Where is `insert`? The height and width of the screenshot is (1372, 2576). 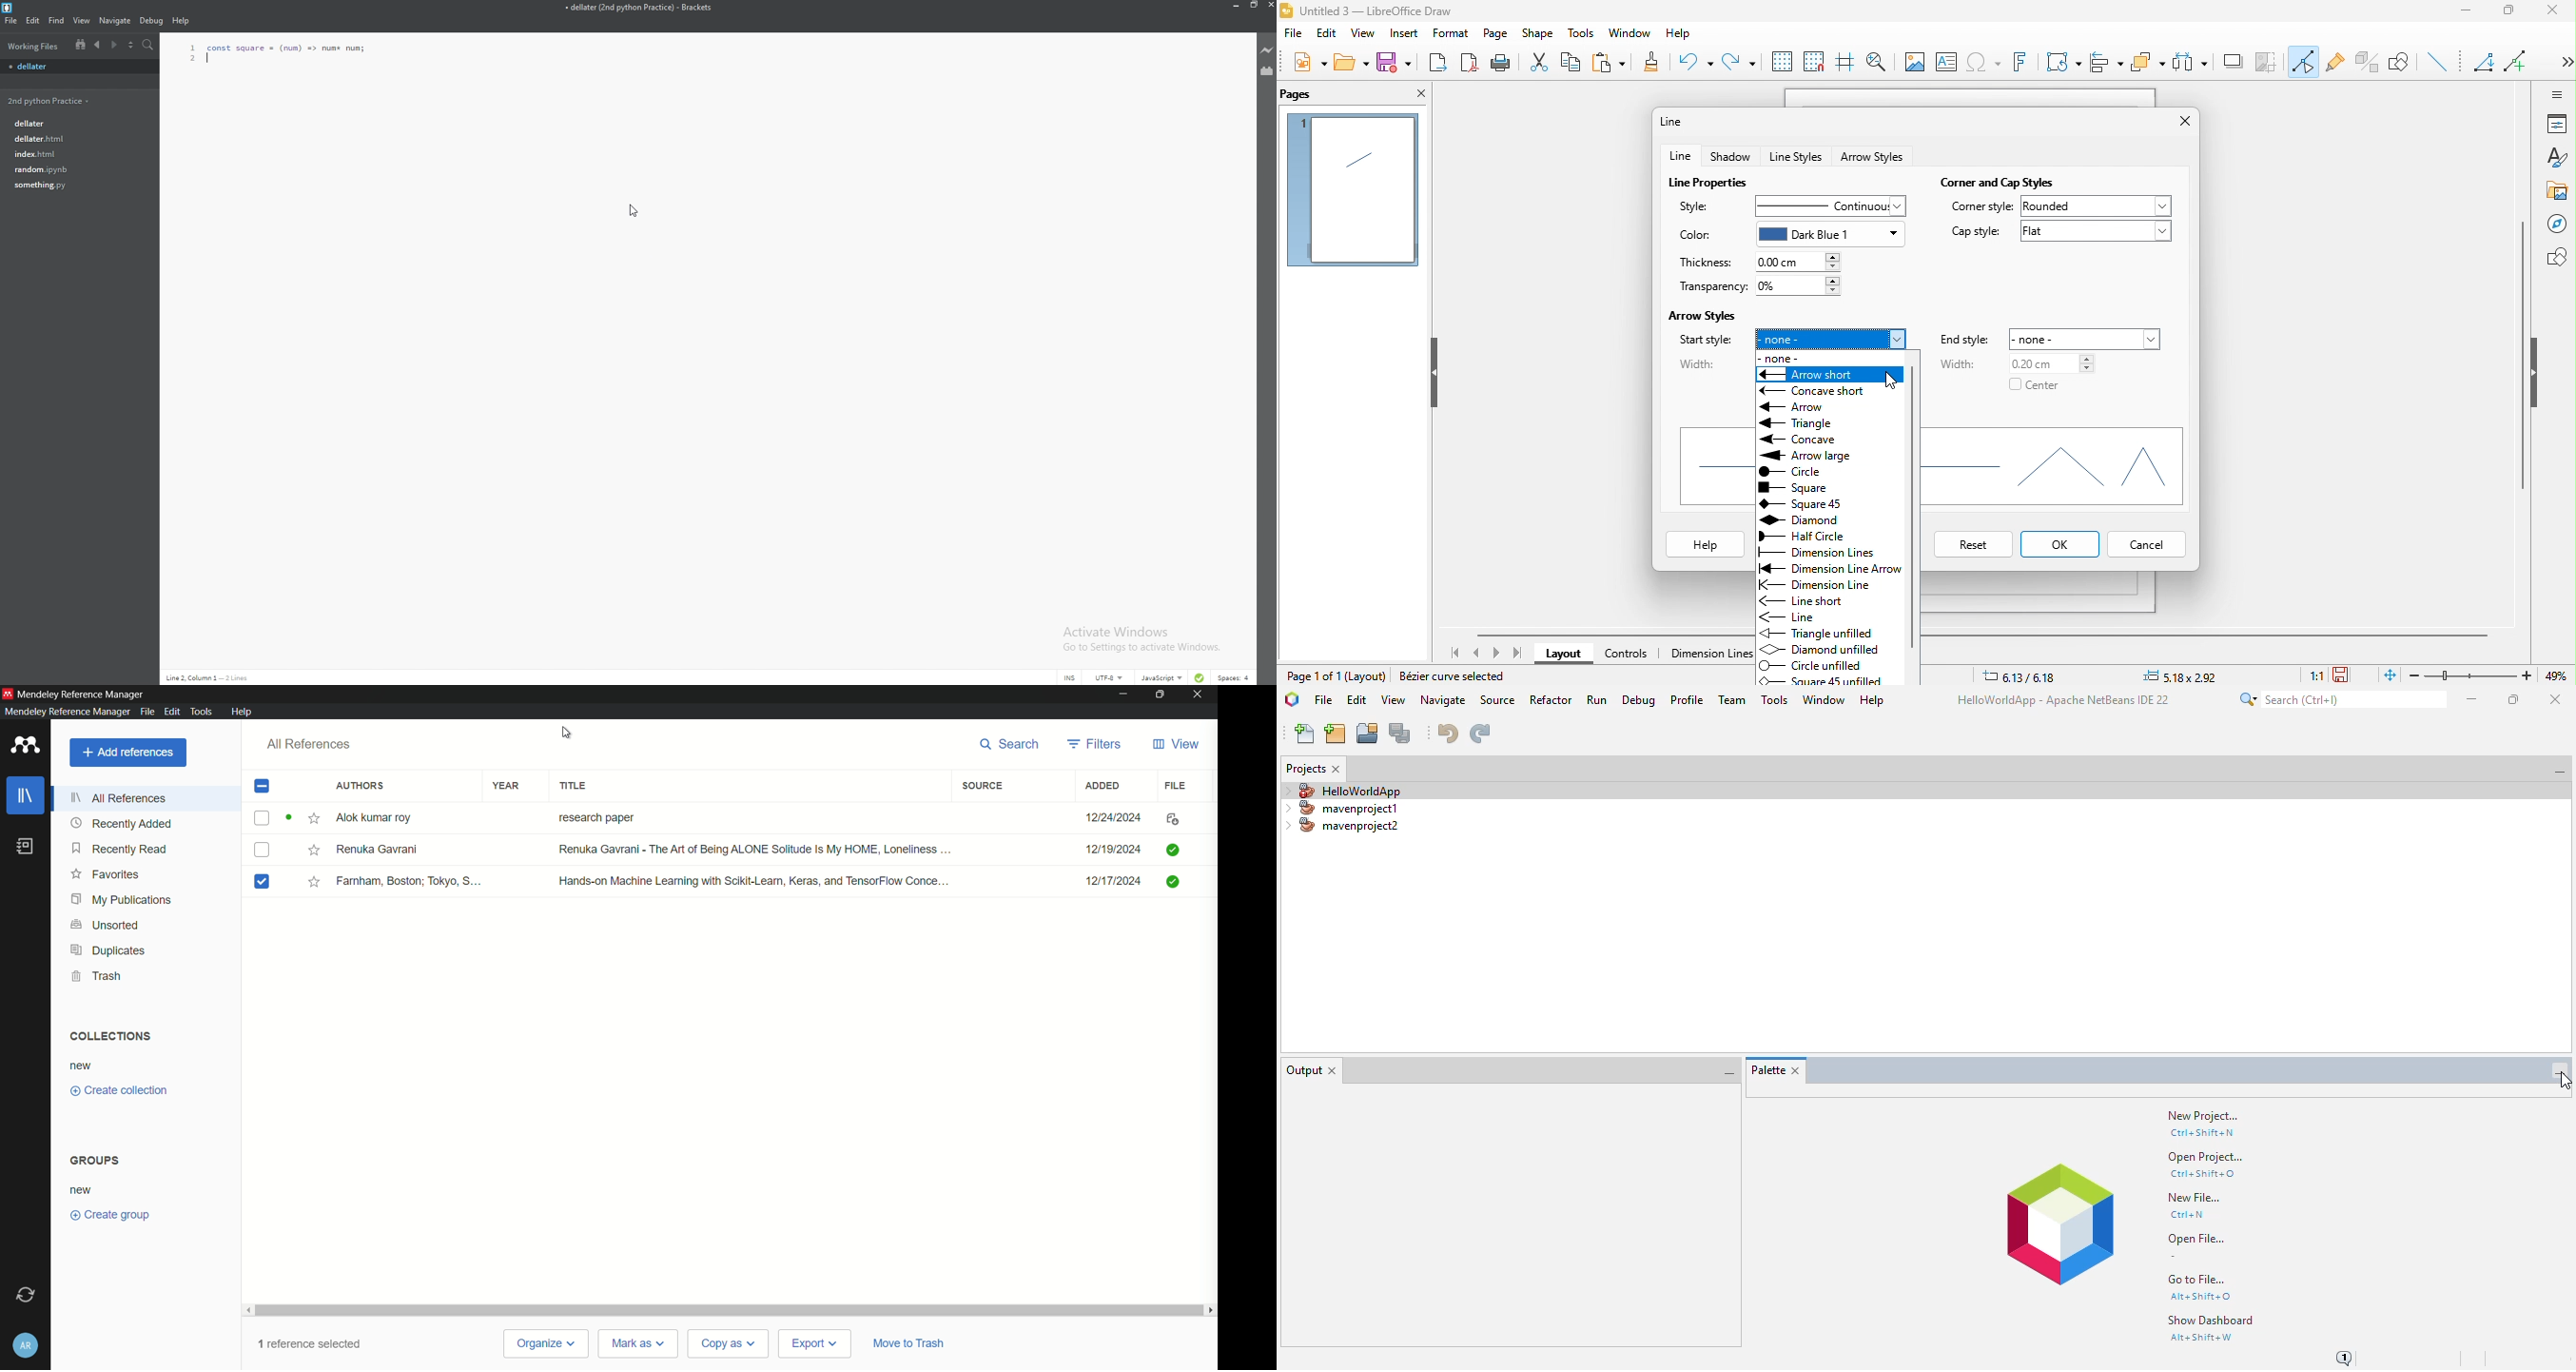
insert is located at coordinates (1402, 35).